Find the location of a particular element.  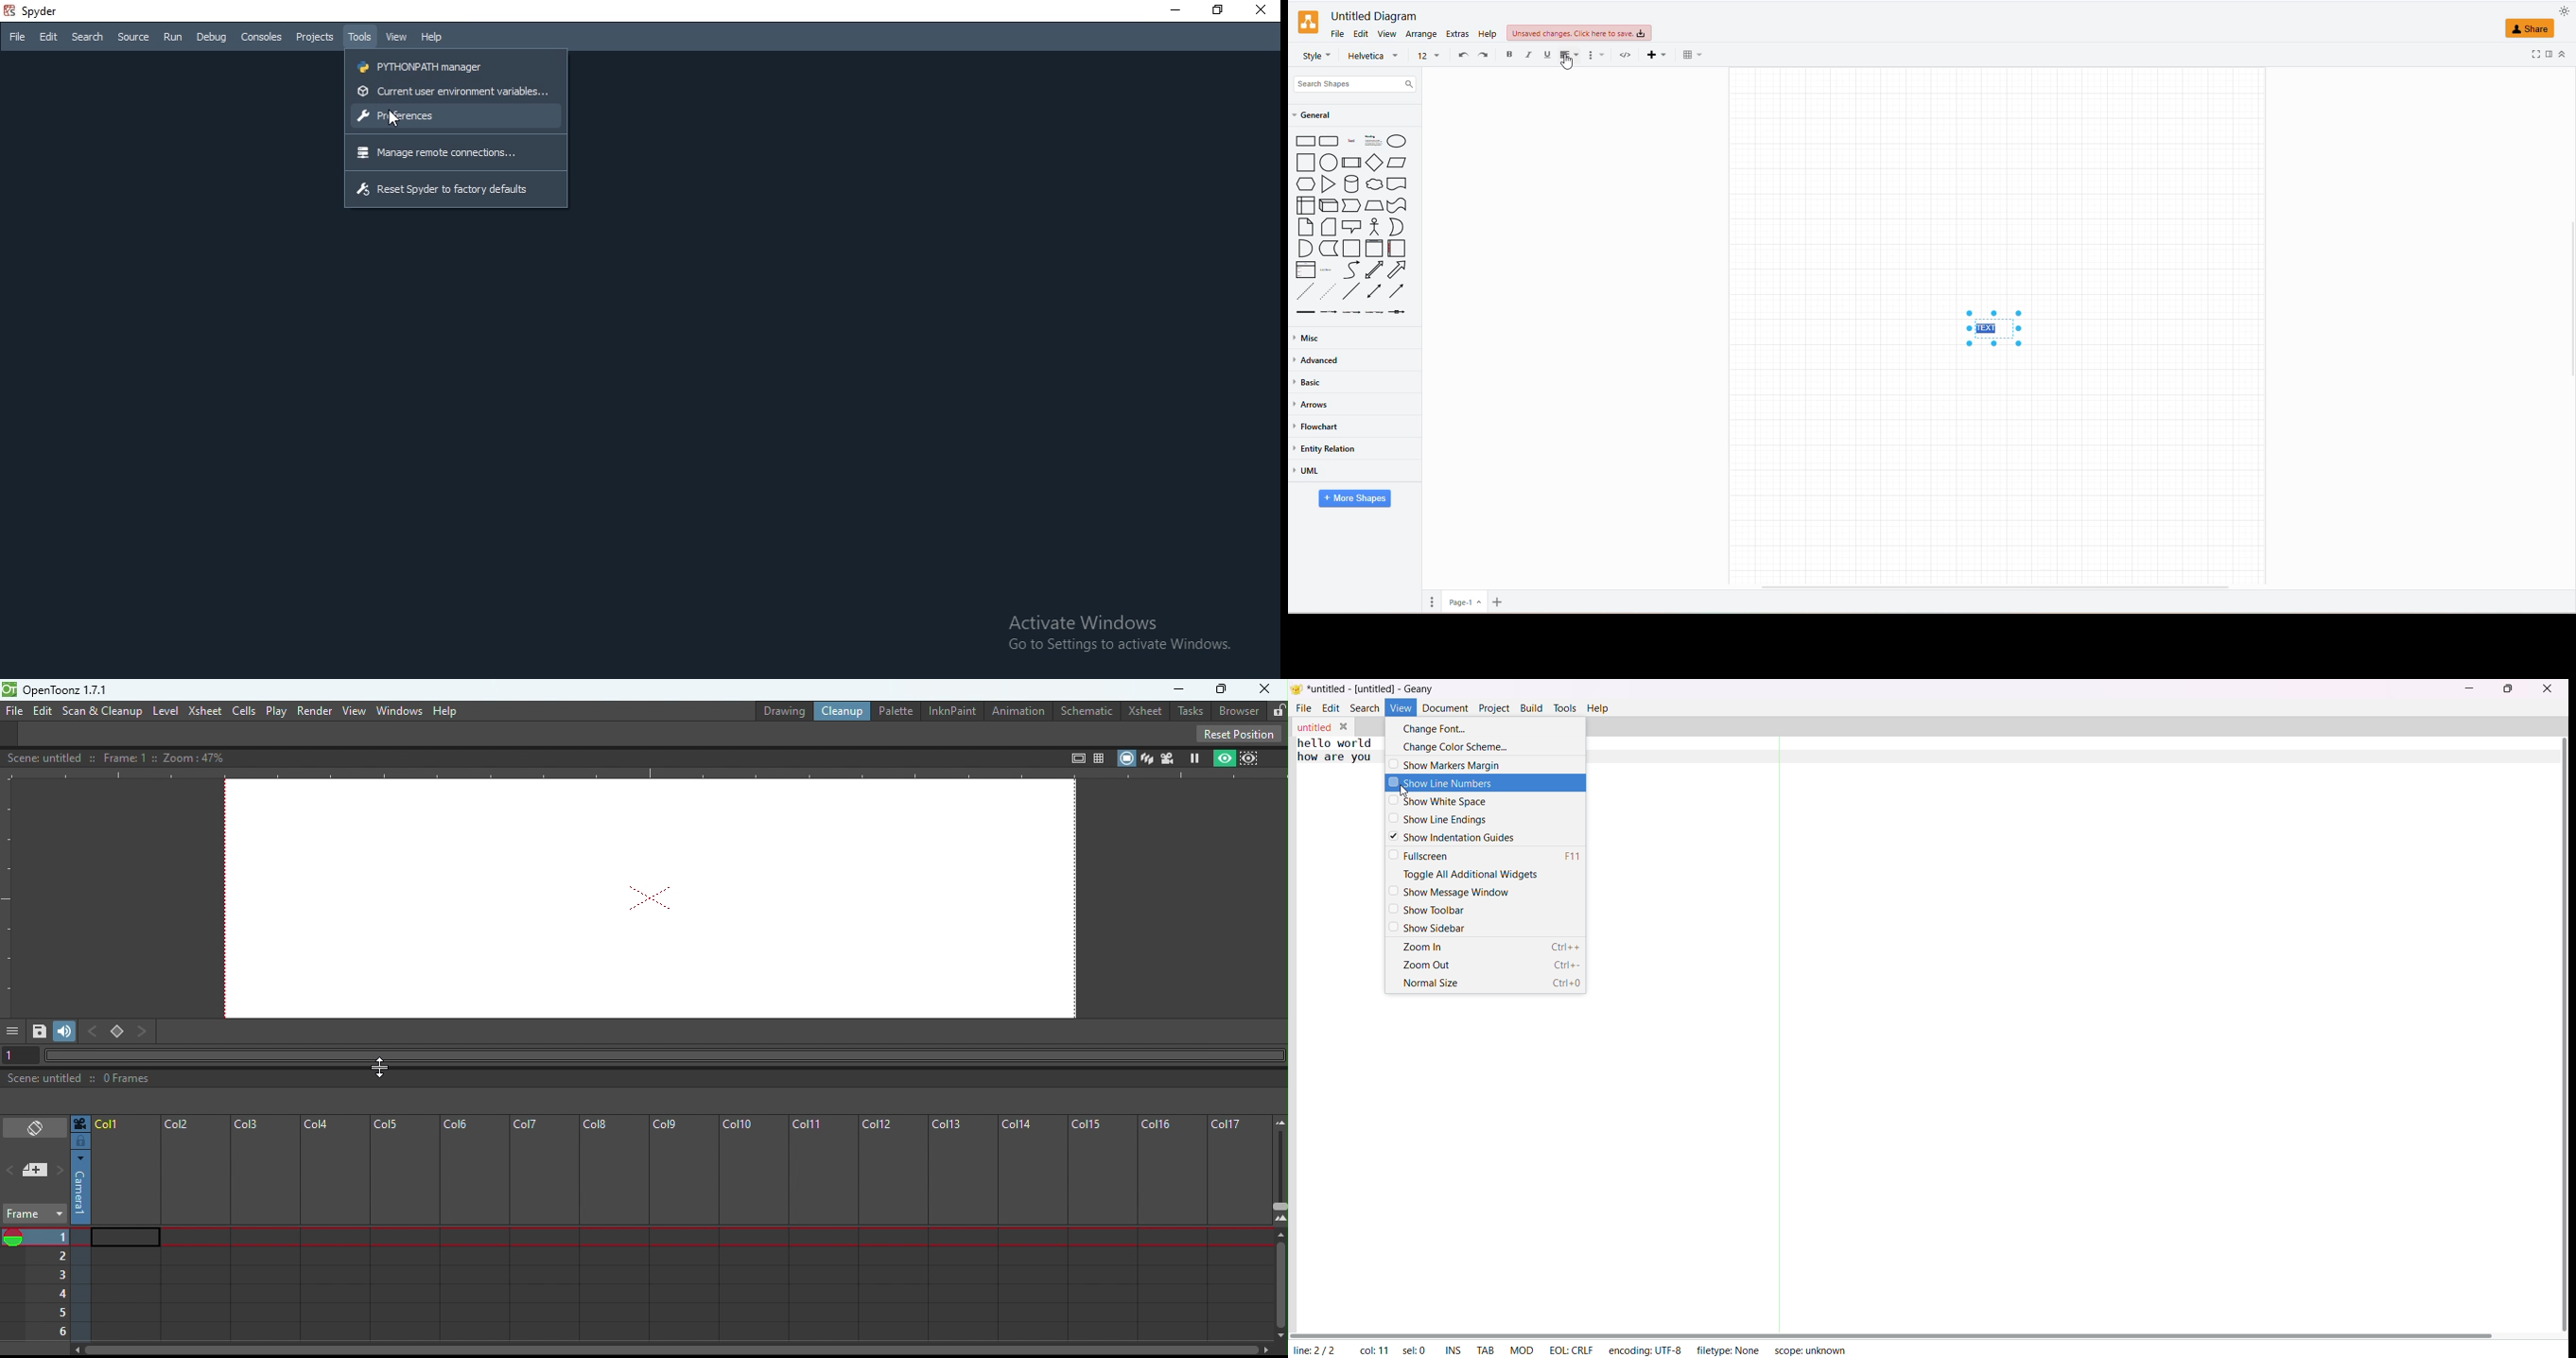

underline is located at coordinates (1547, 54).